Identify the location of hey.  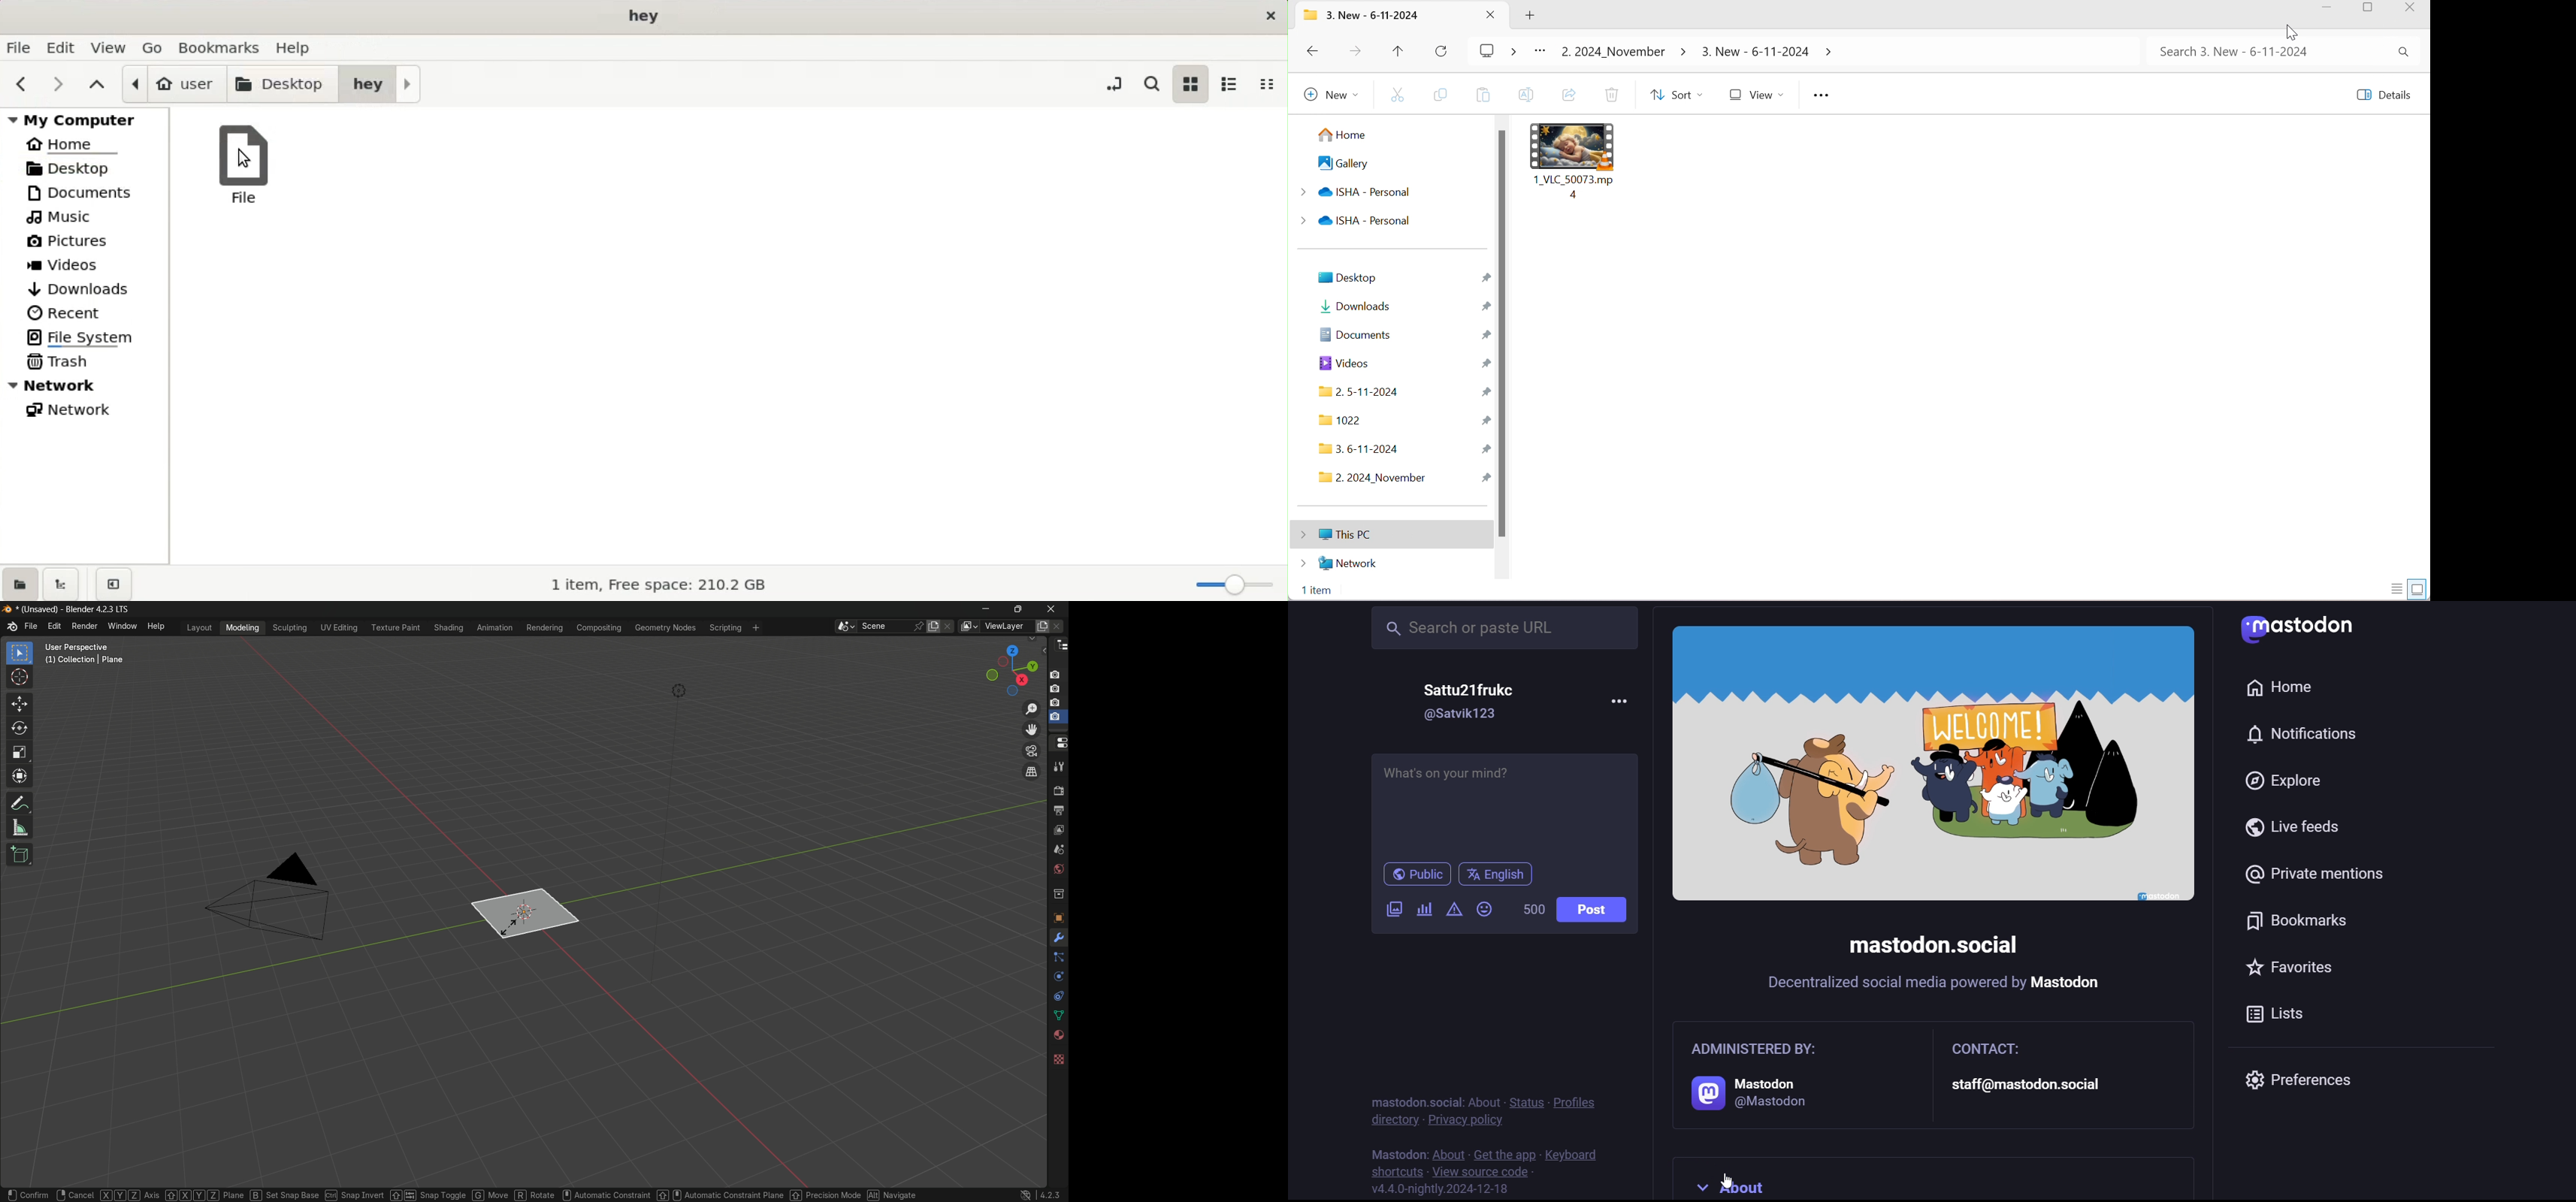
(380, 83).